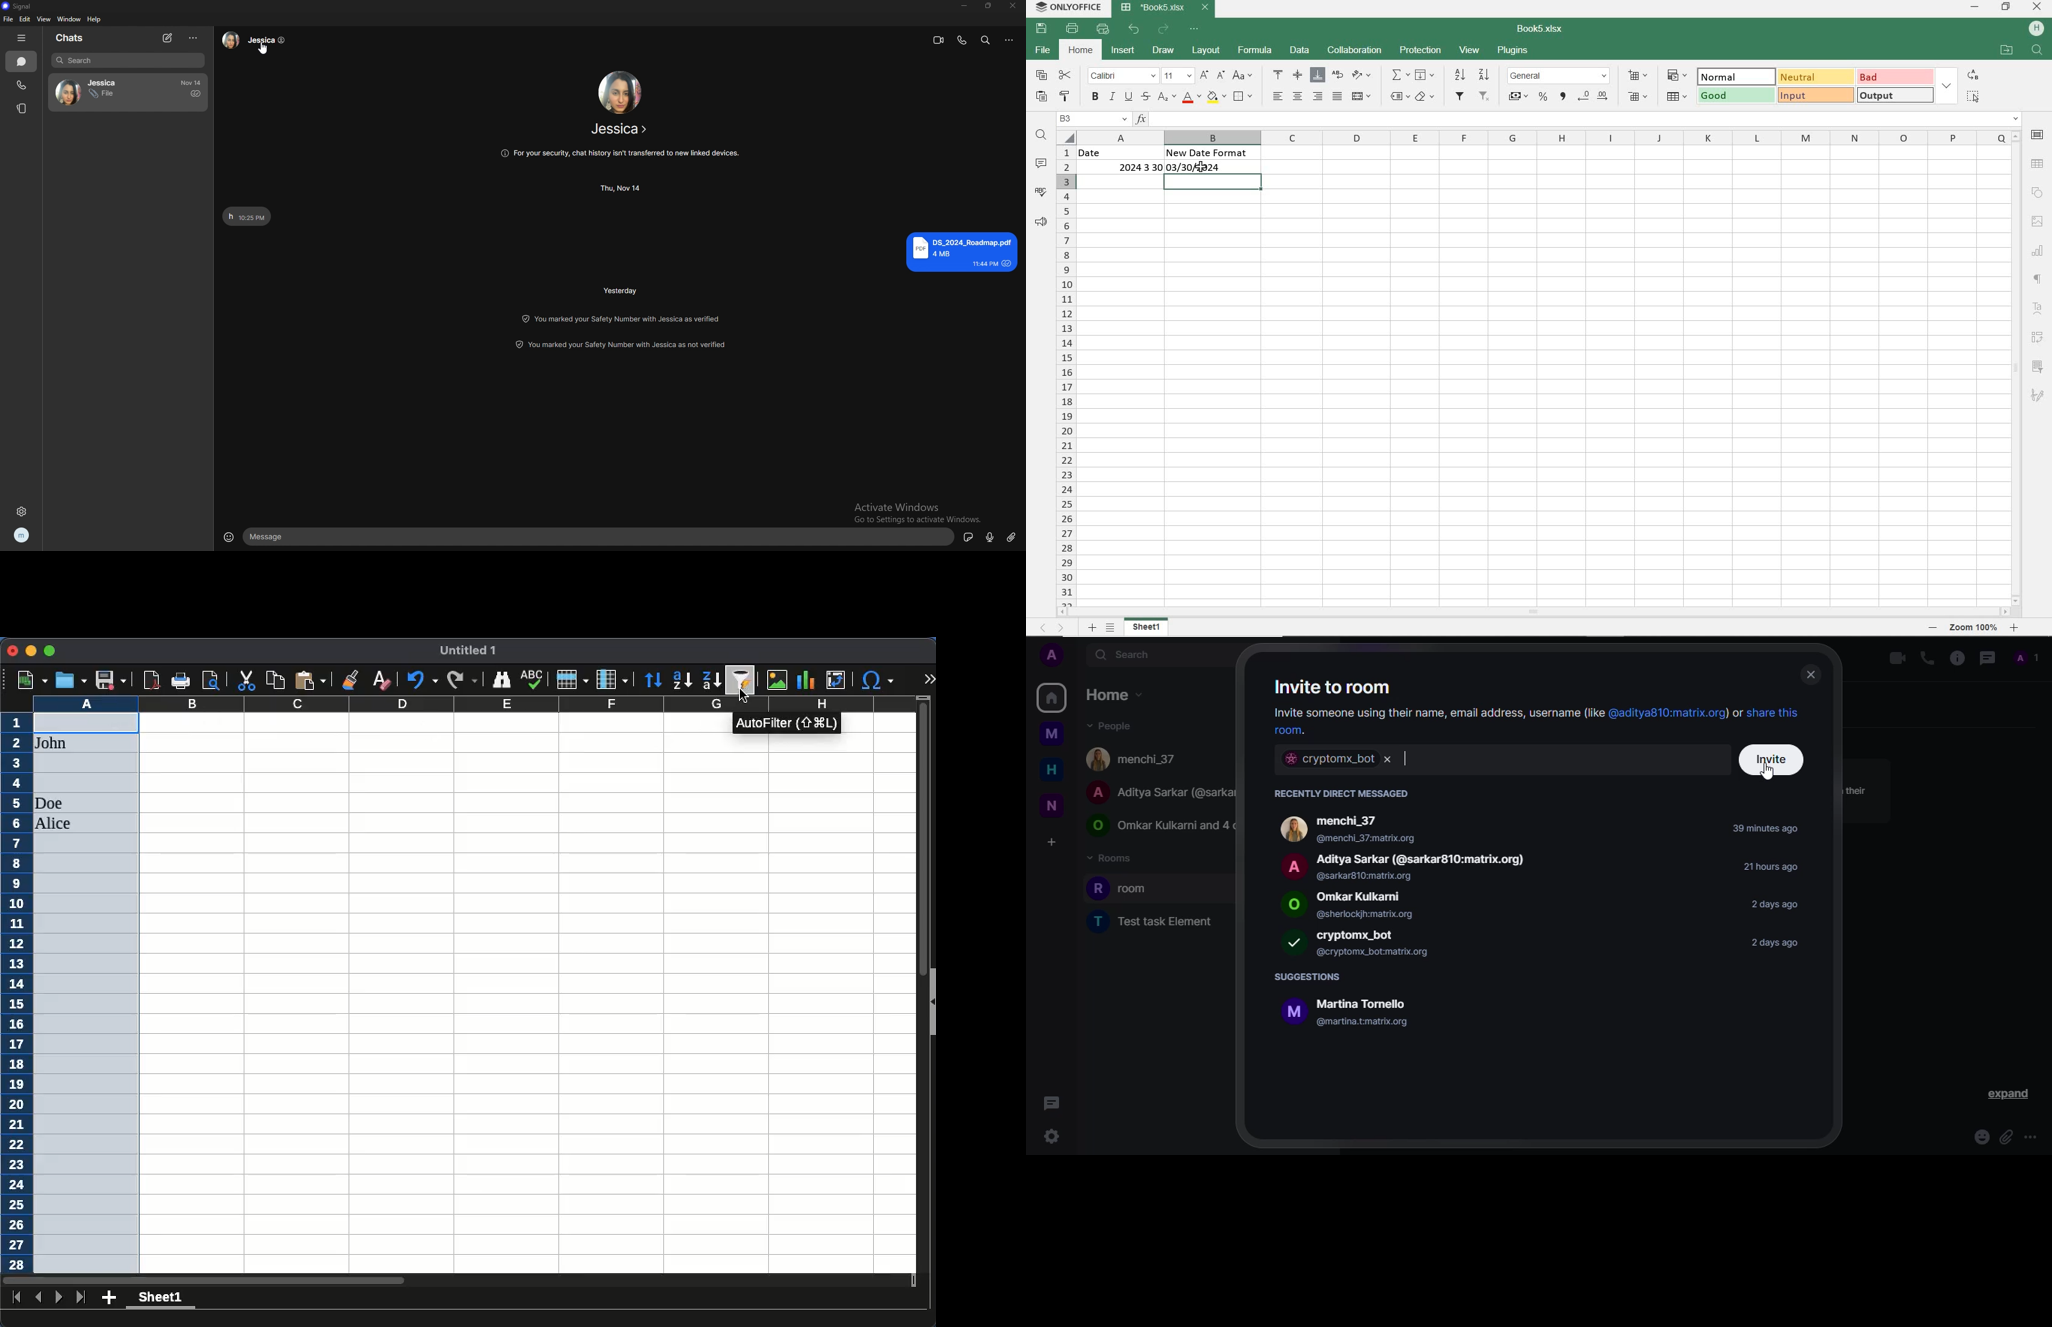 The height and width of the screenshot is (1344, 2072). What do you see at coordinates (381, 681) in the screenshot?
I see `clear formatting` at bounding box center [381, 681].